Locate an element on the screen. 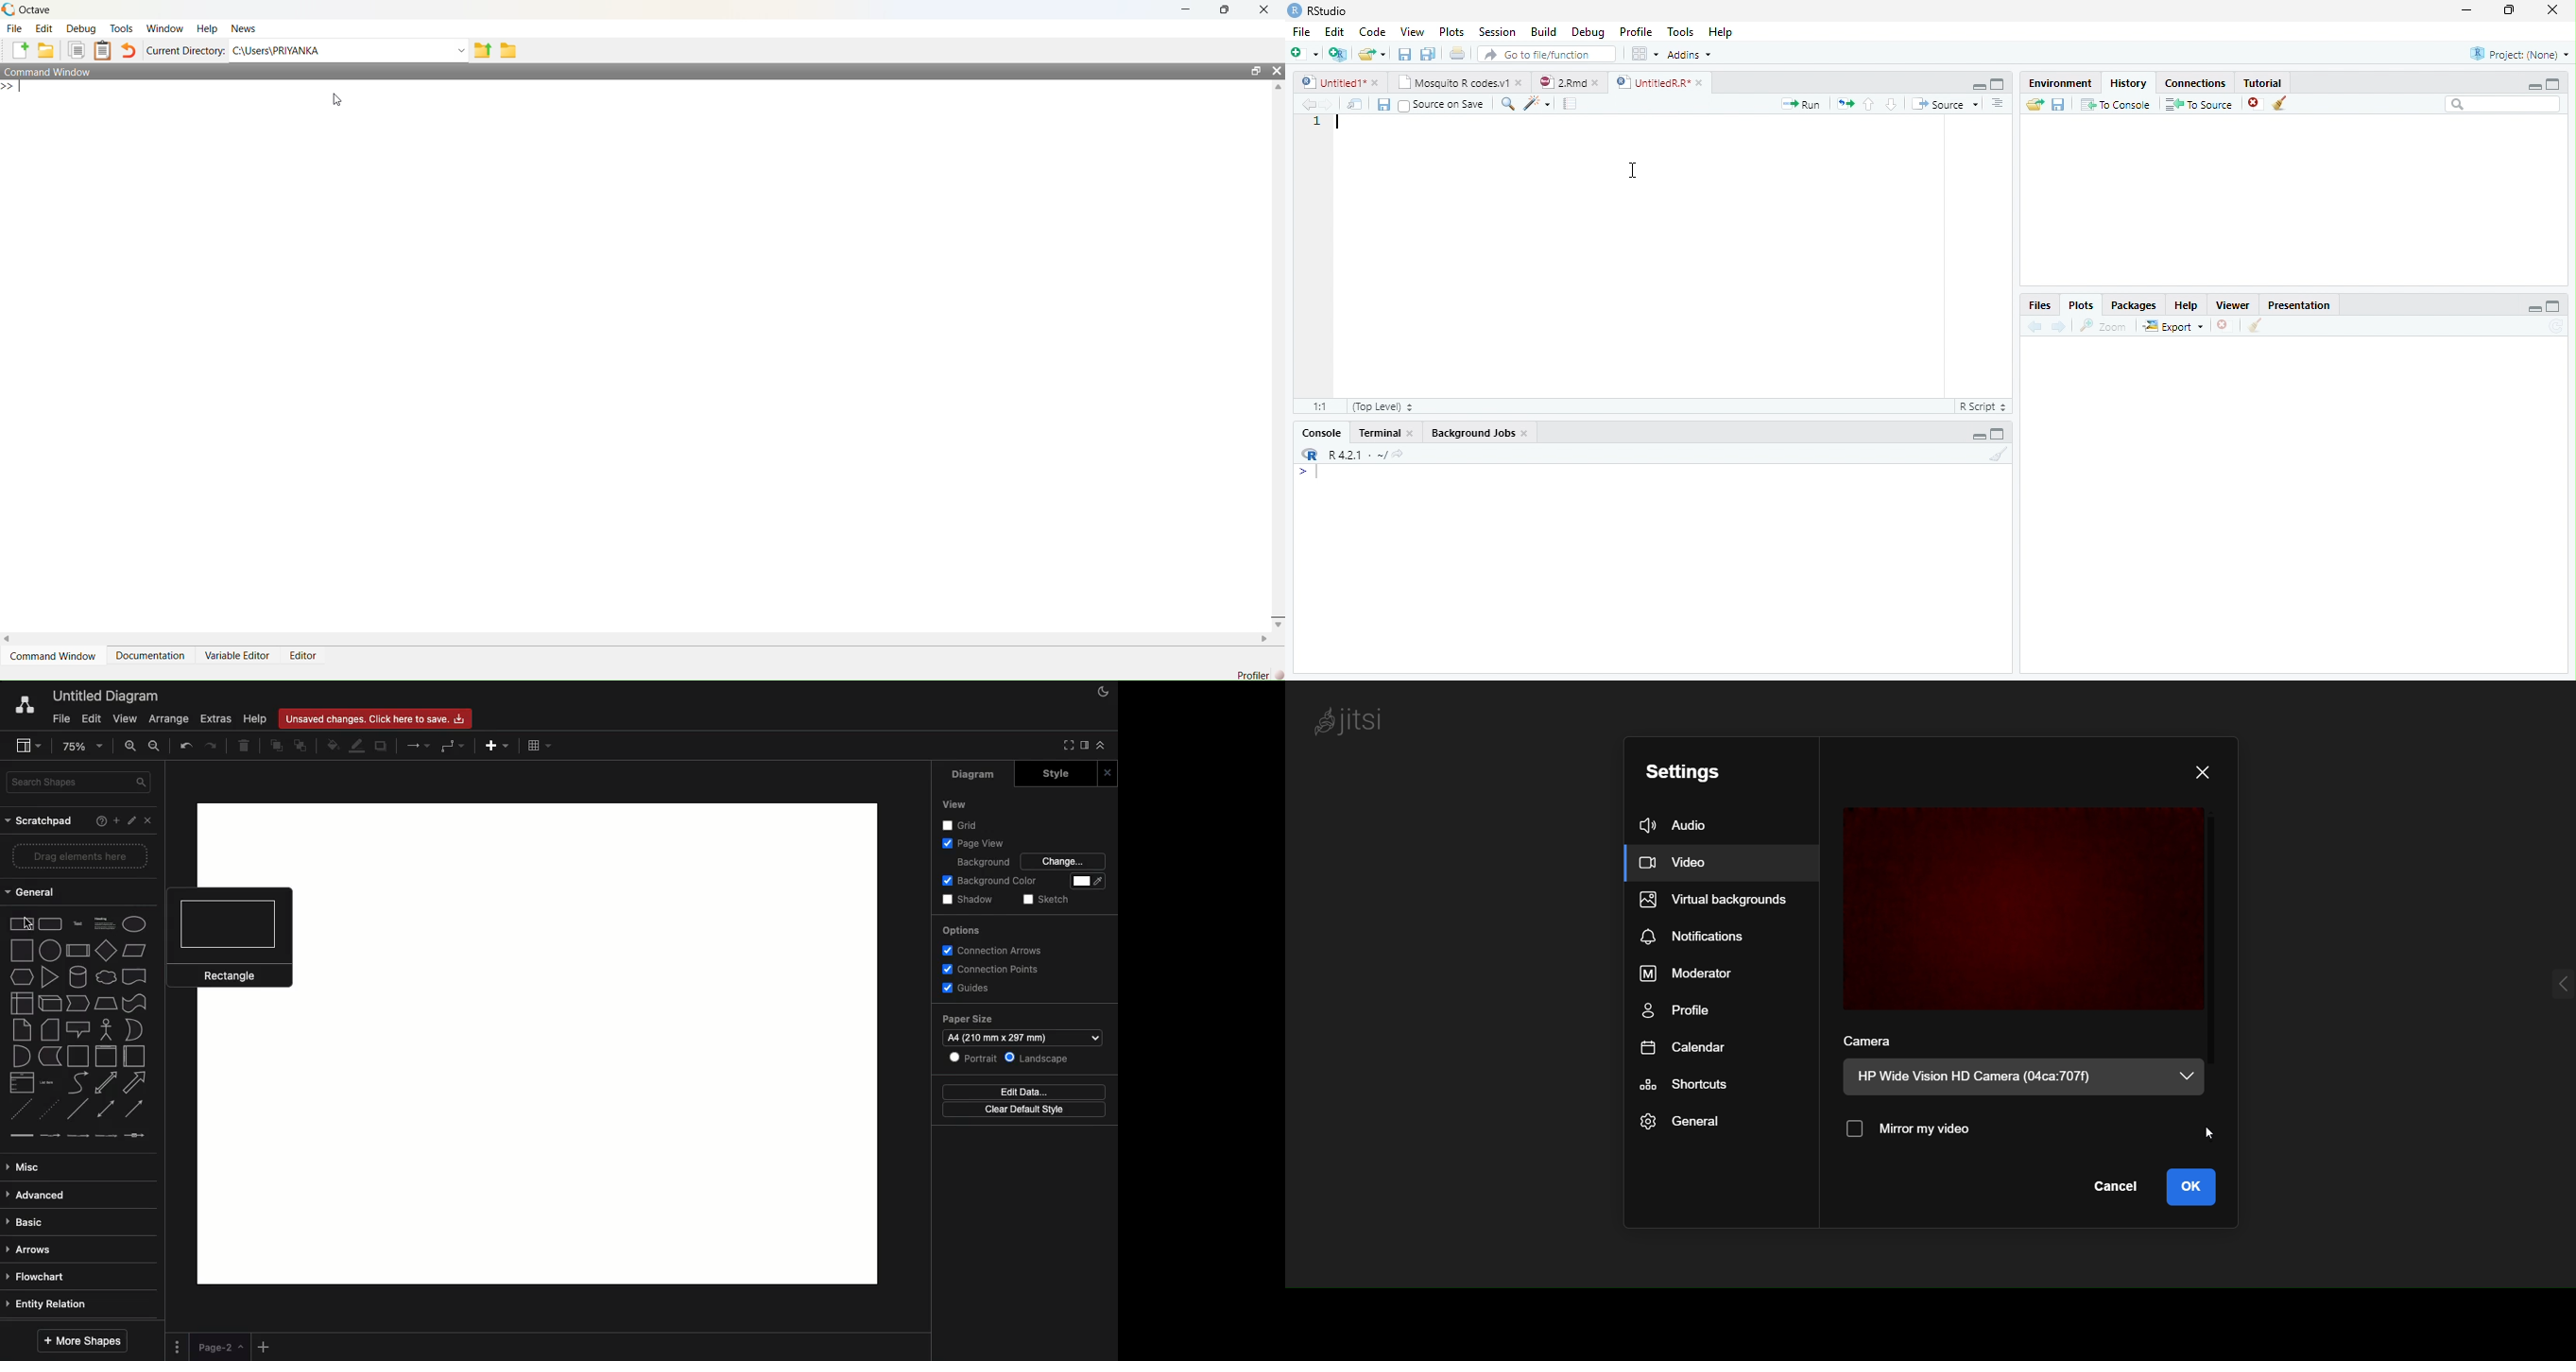 The width and height of the screenshot is (2576, 1372). To front is located at coordinates (277, 745).